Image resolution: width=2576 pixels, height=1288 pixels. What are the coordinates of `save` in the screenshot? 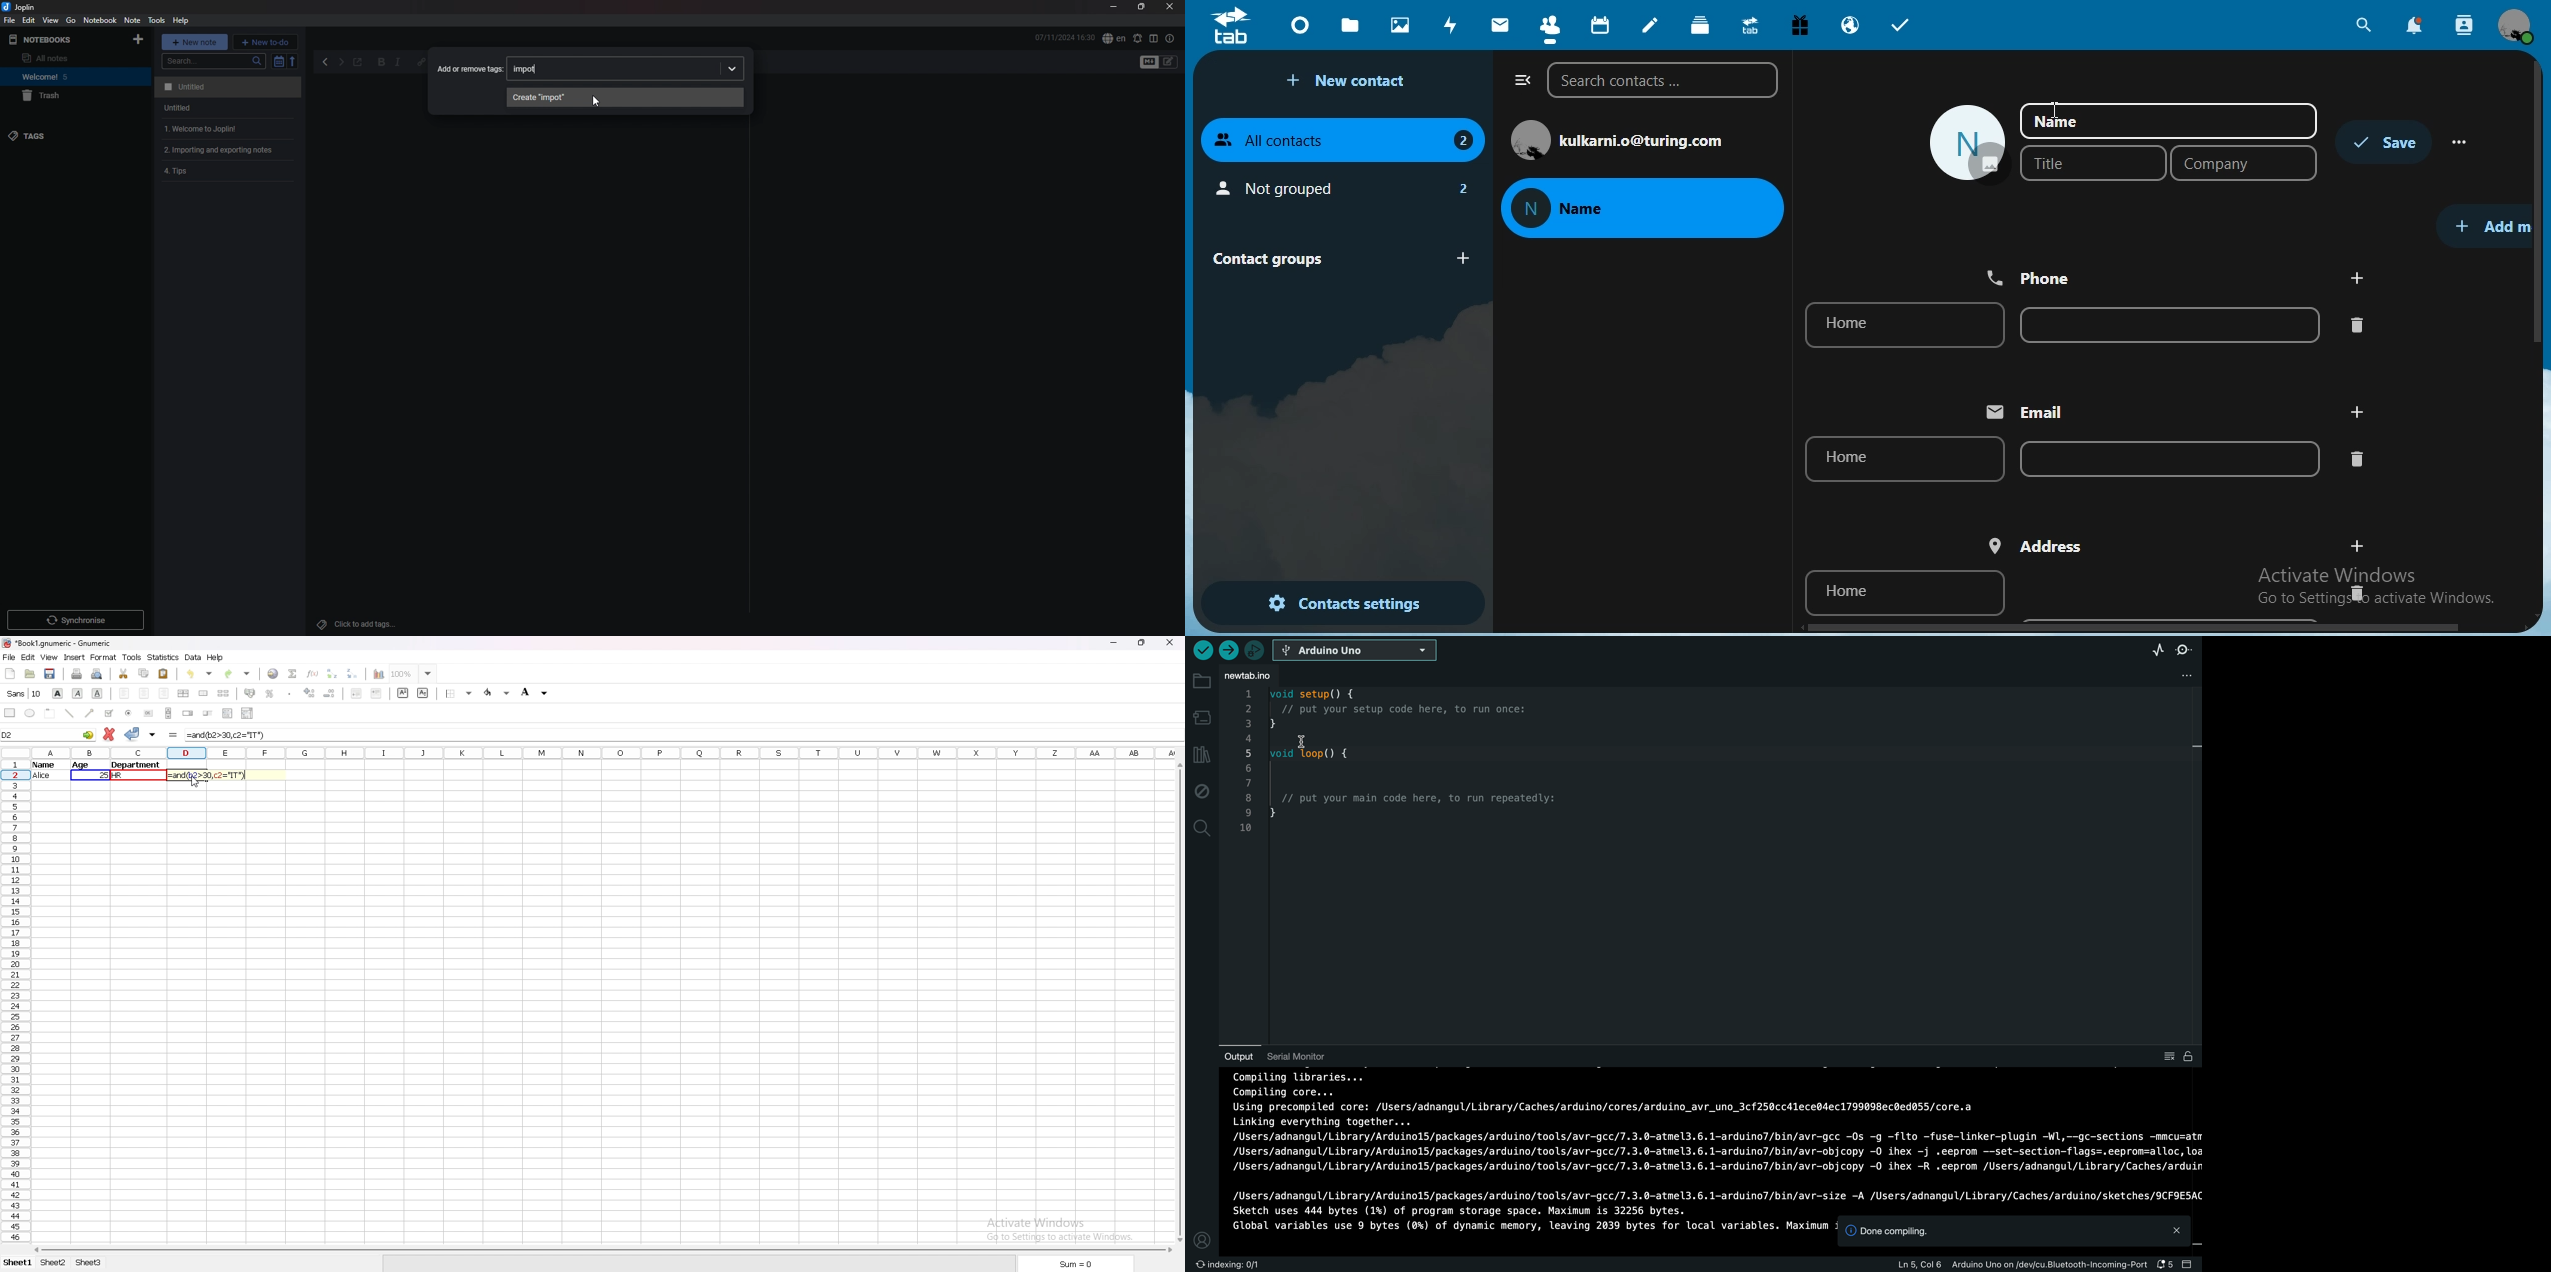 It's located at (49, 674).